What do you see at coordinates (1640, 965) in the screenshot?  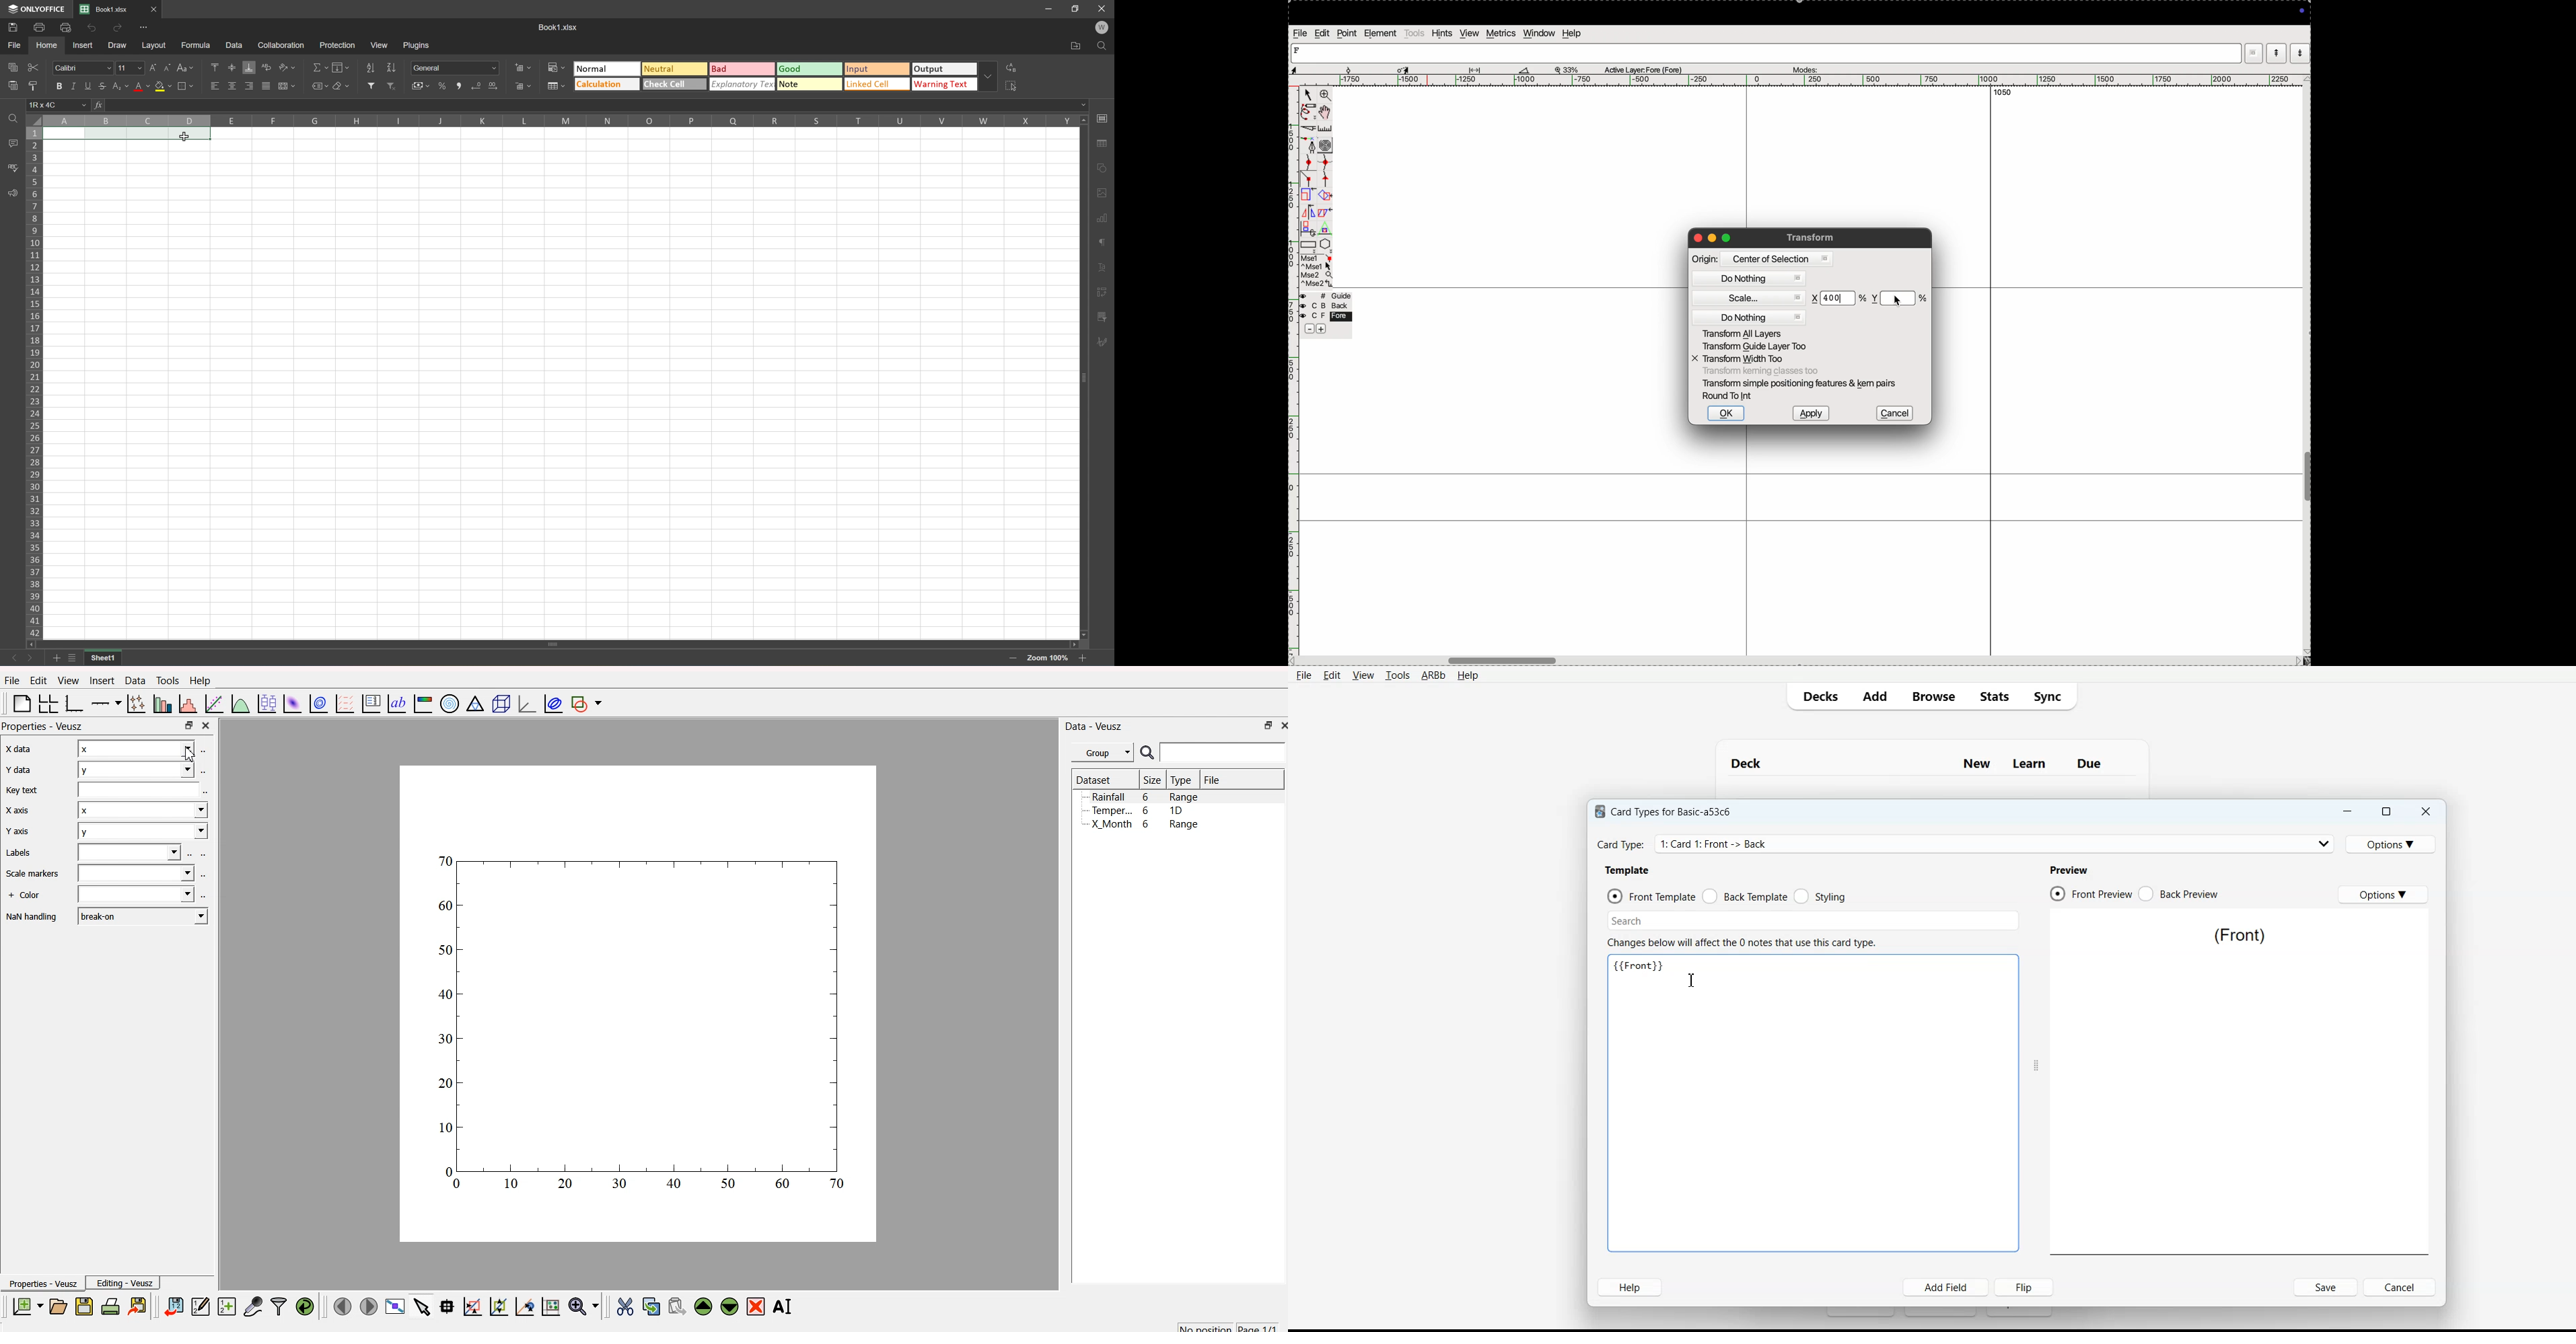 I see `{{Front}}` at bounding box center [1640, 965].